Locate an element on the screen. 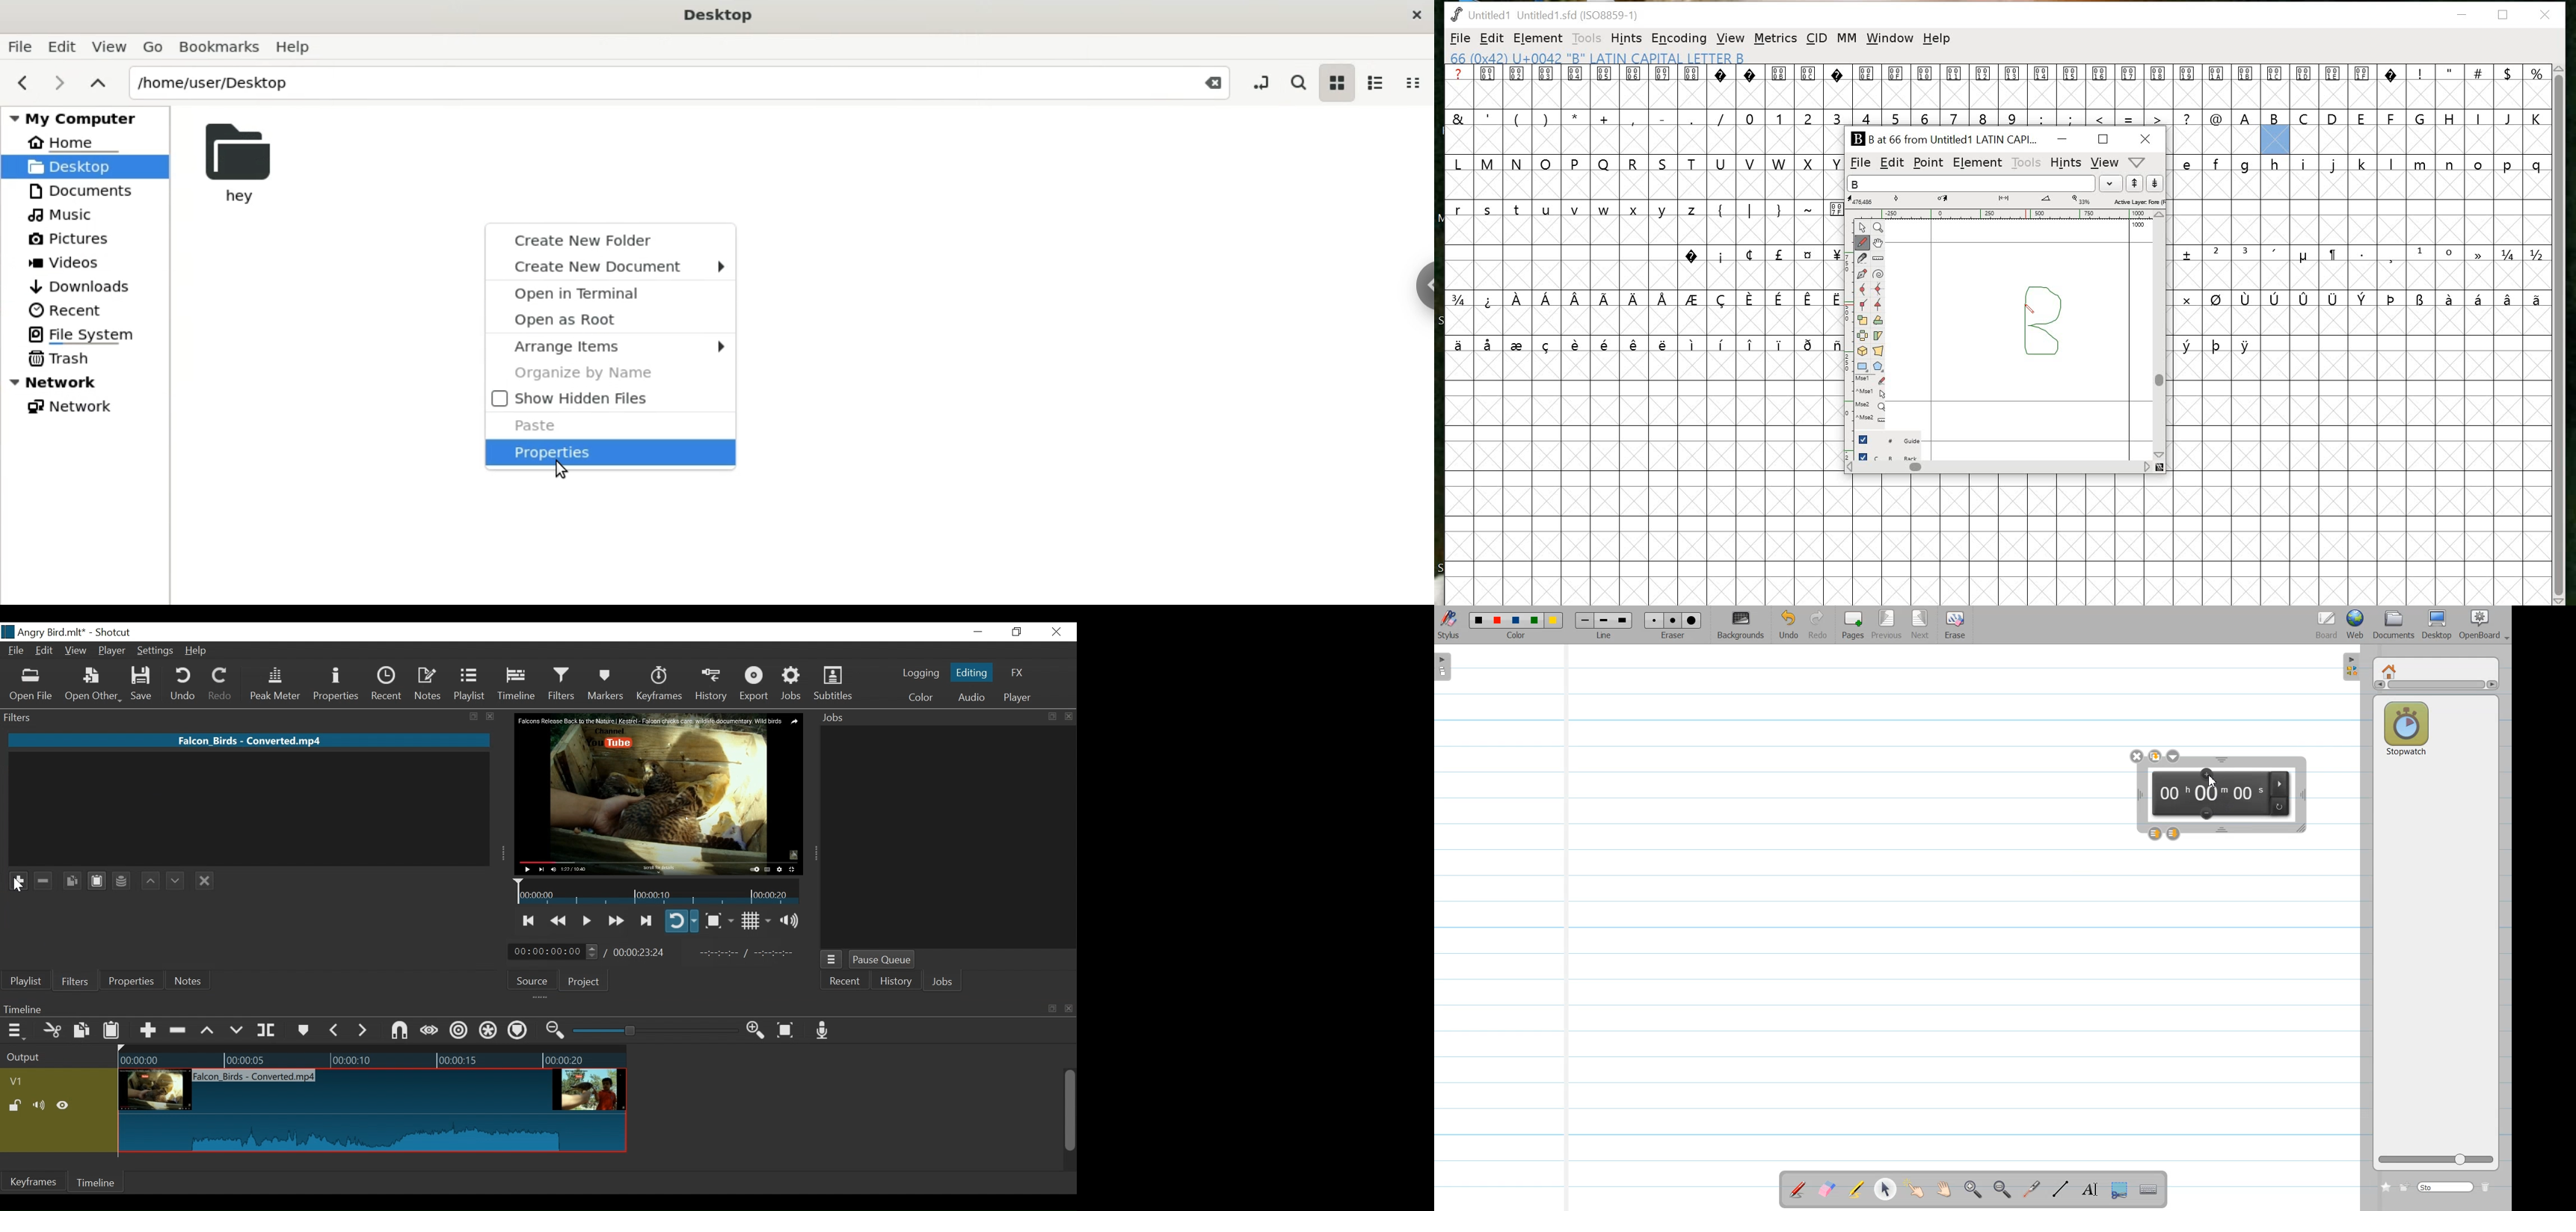 The image size is (2576, 1232). Timeline is located at coordinates (518, 1009).